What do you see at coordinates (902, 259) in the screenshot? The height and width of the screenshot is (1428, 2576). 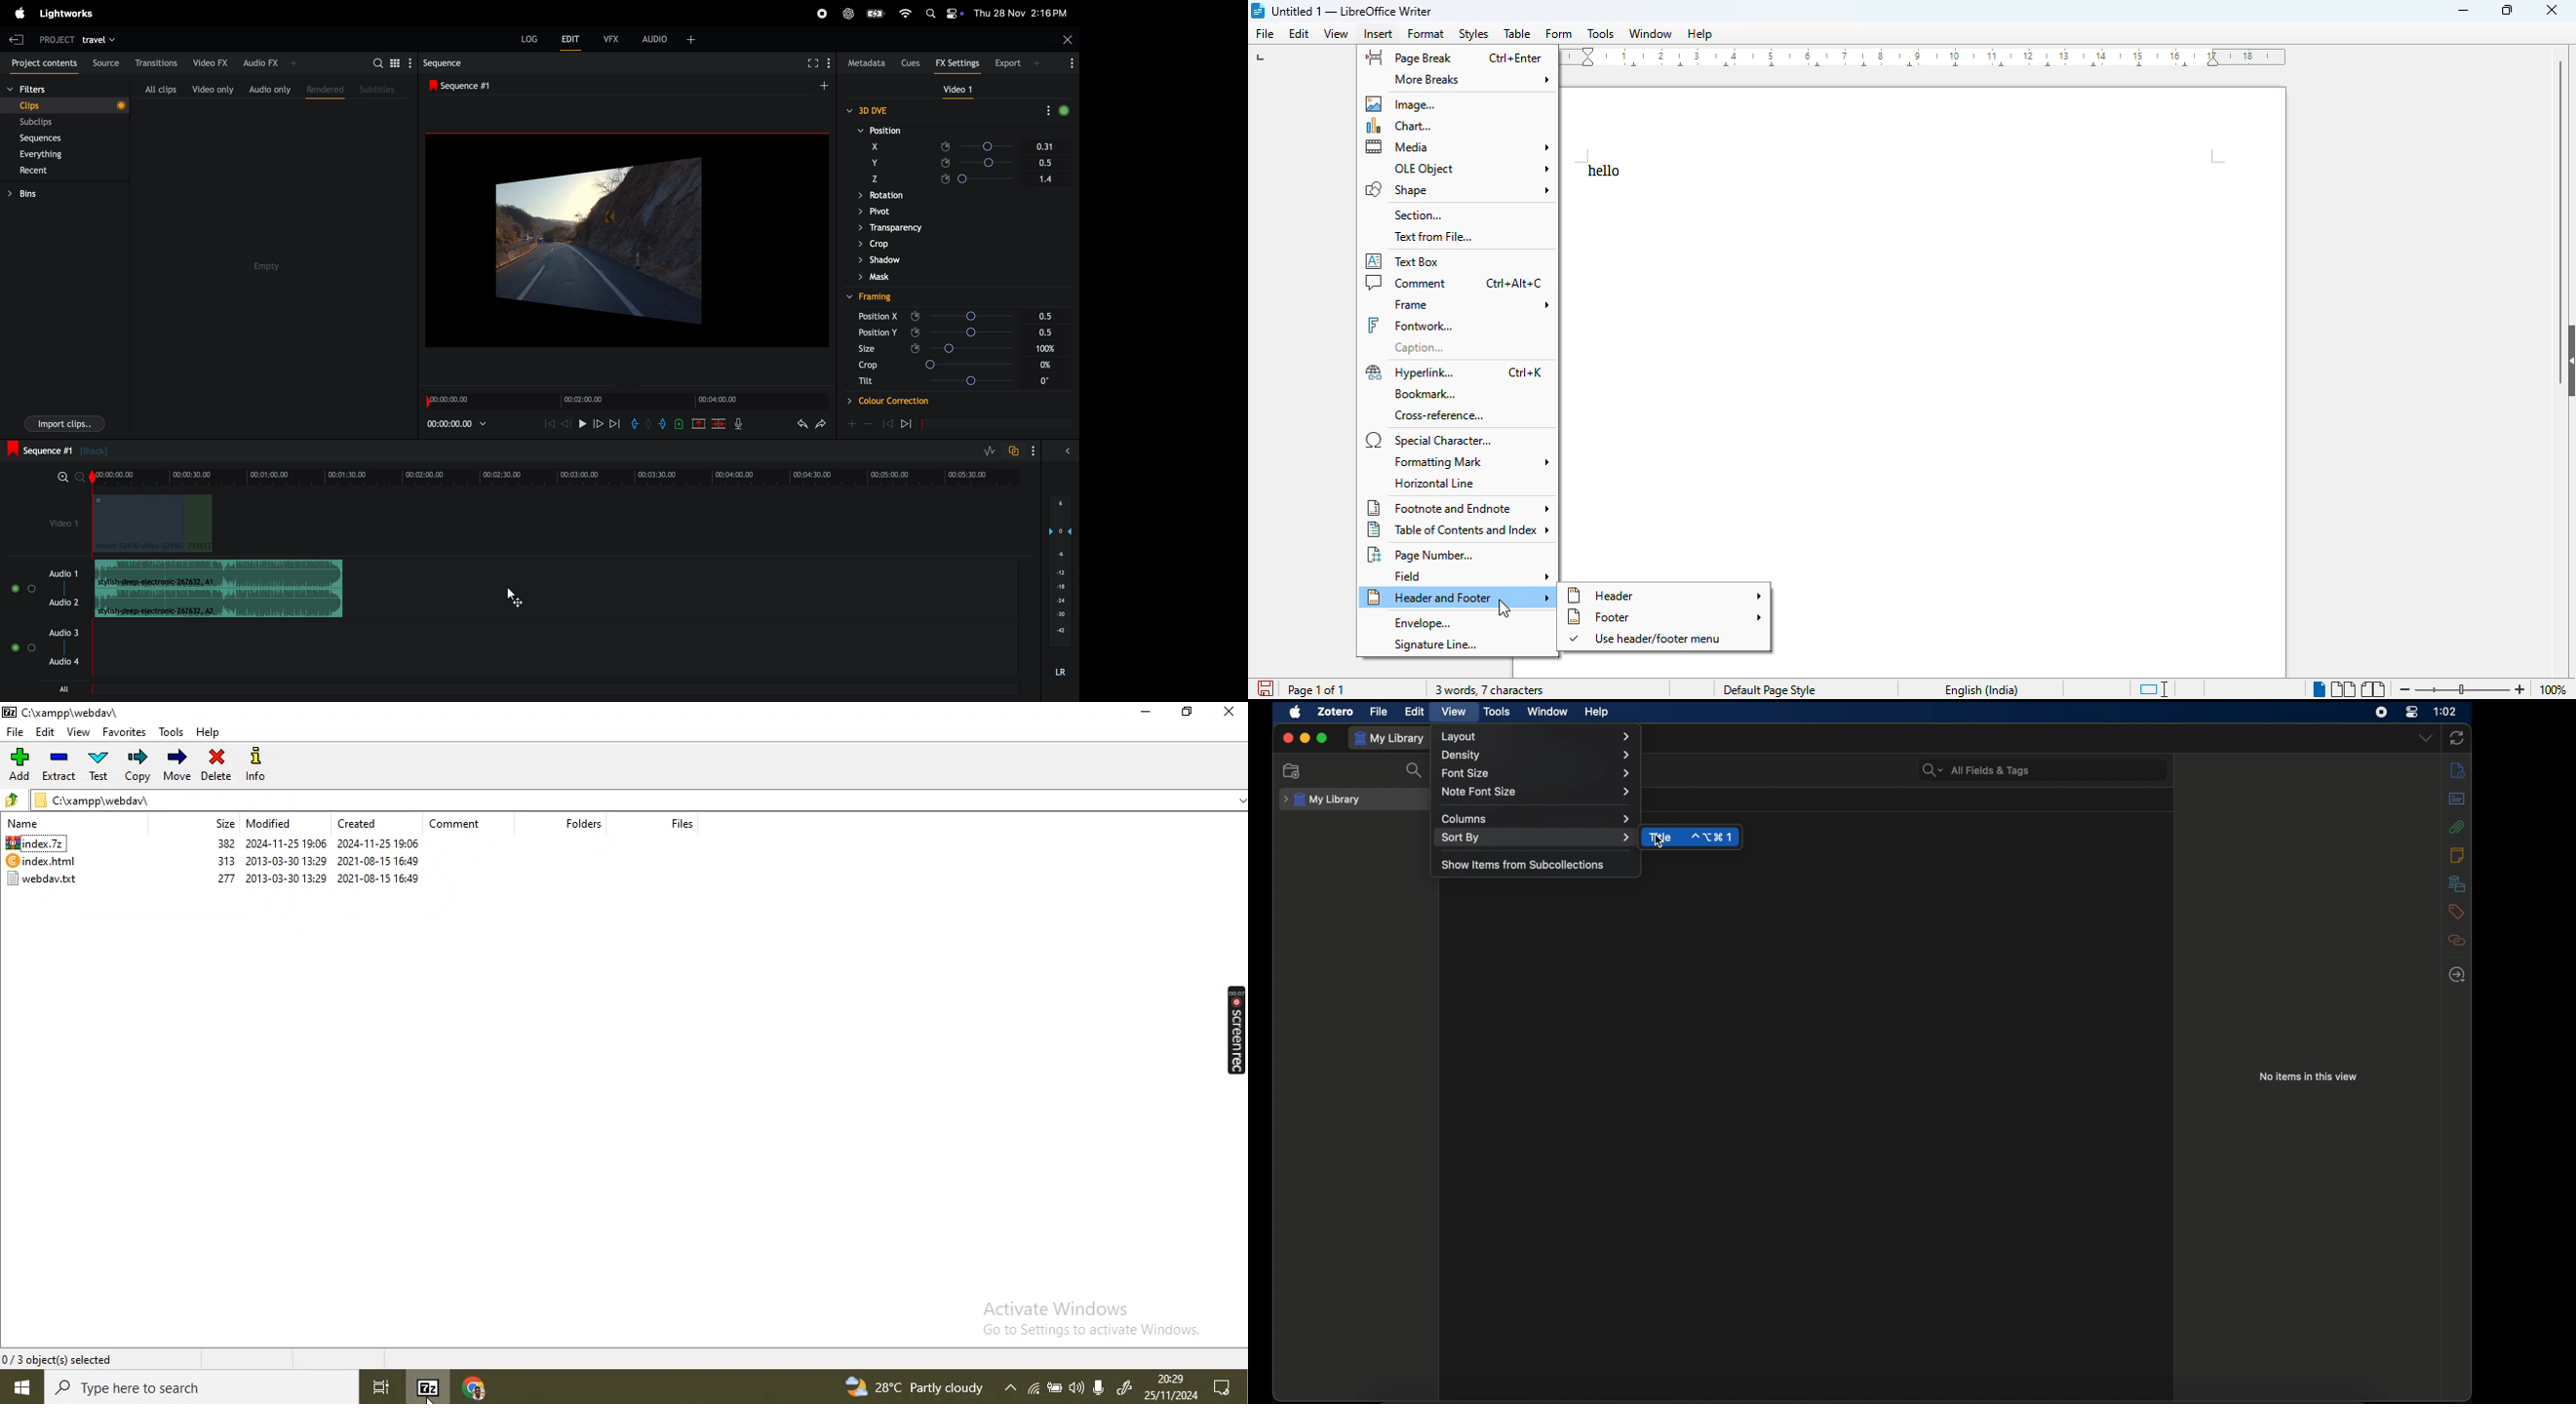 I see `` at bounding box center [902, 259].